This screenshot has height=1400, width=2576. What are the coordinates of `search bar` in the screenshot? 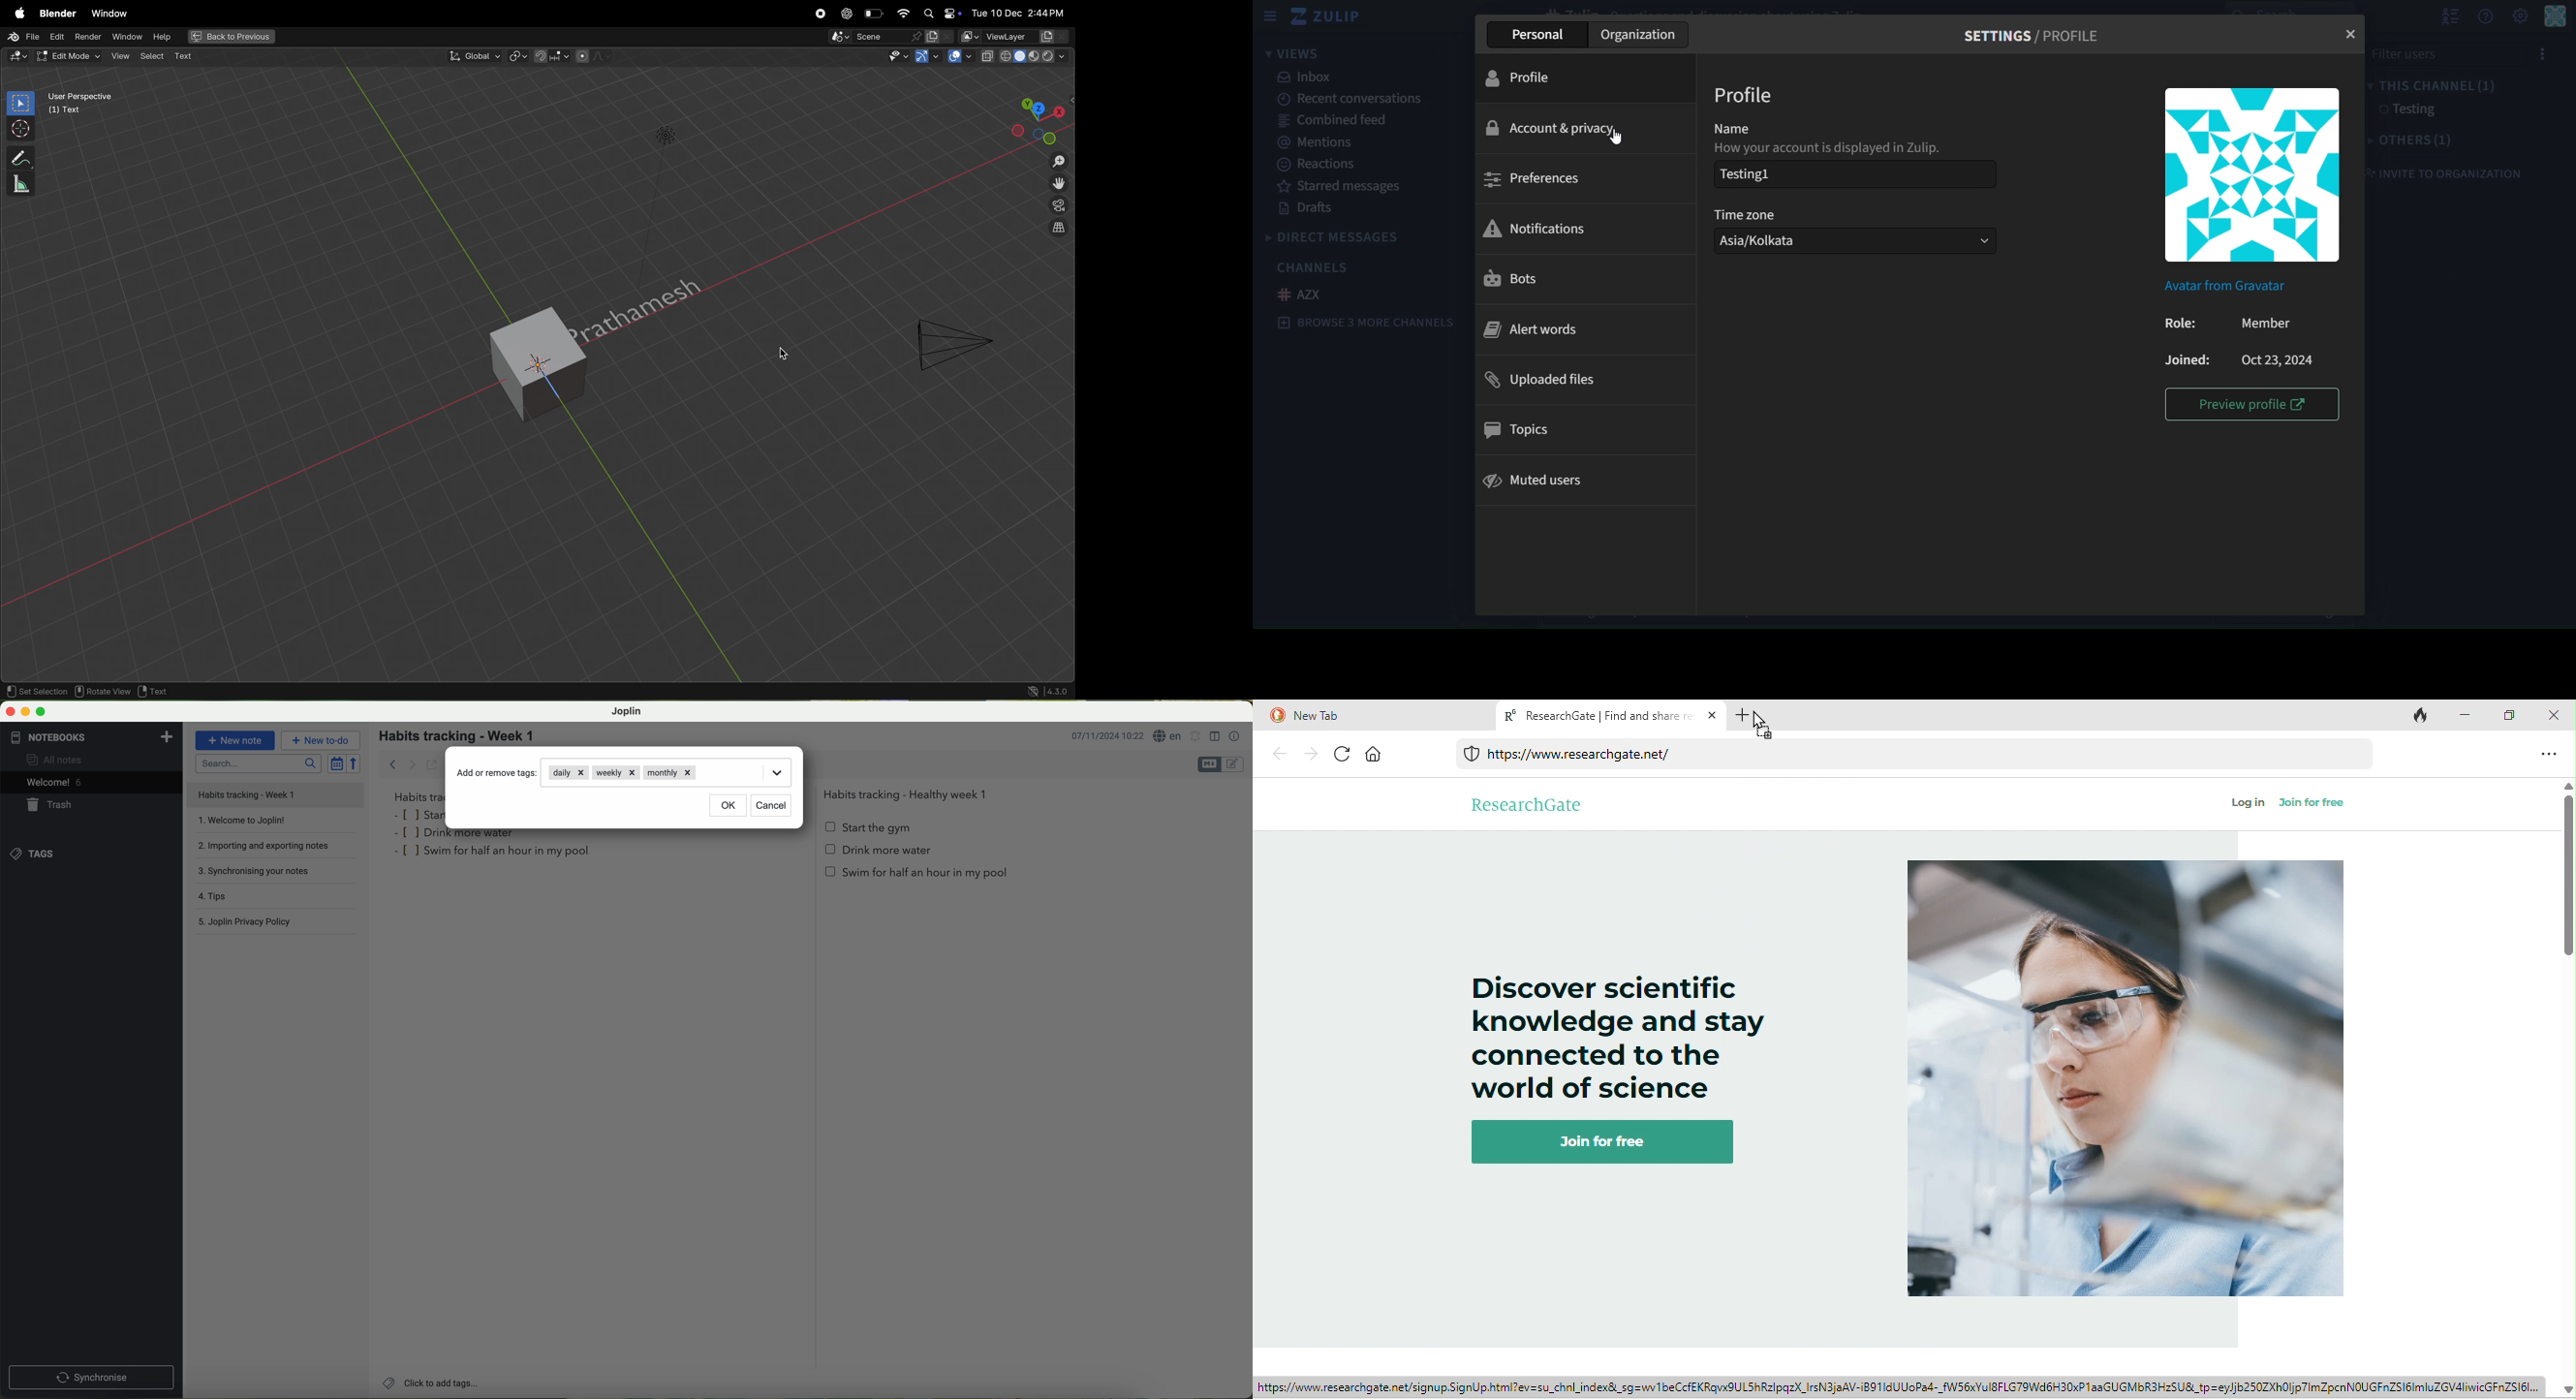 It's located at (257, 763).